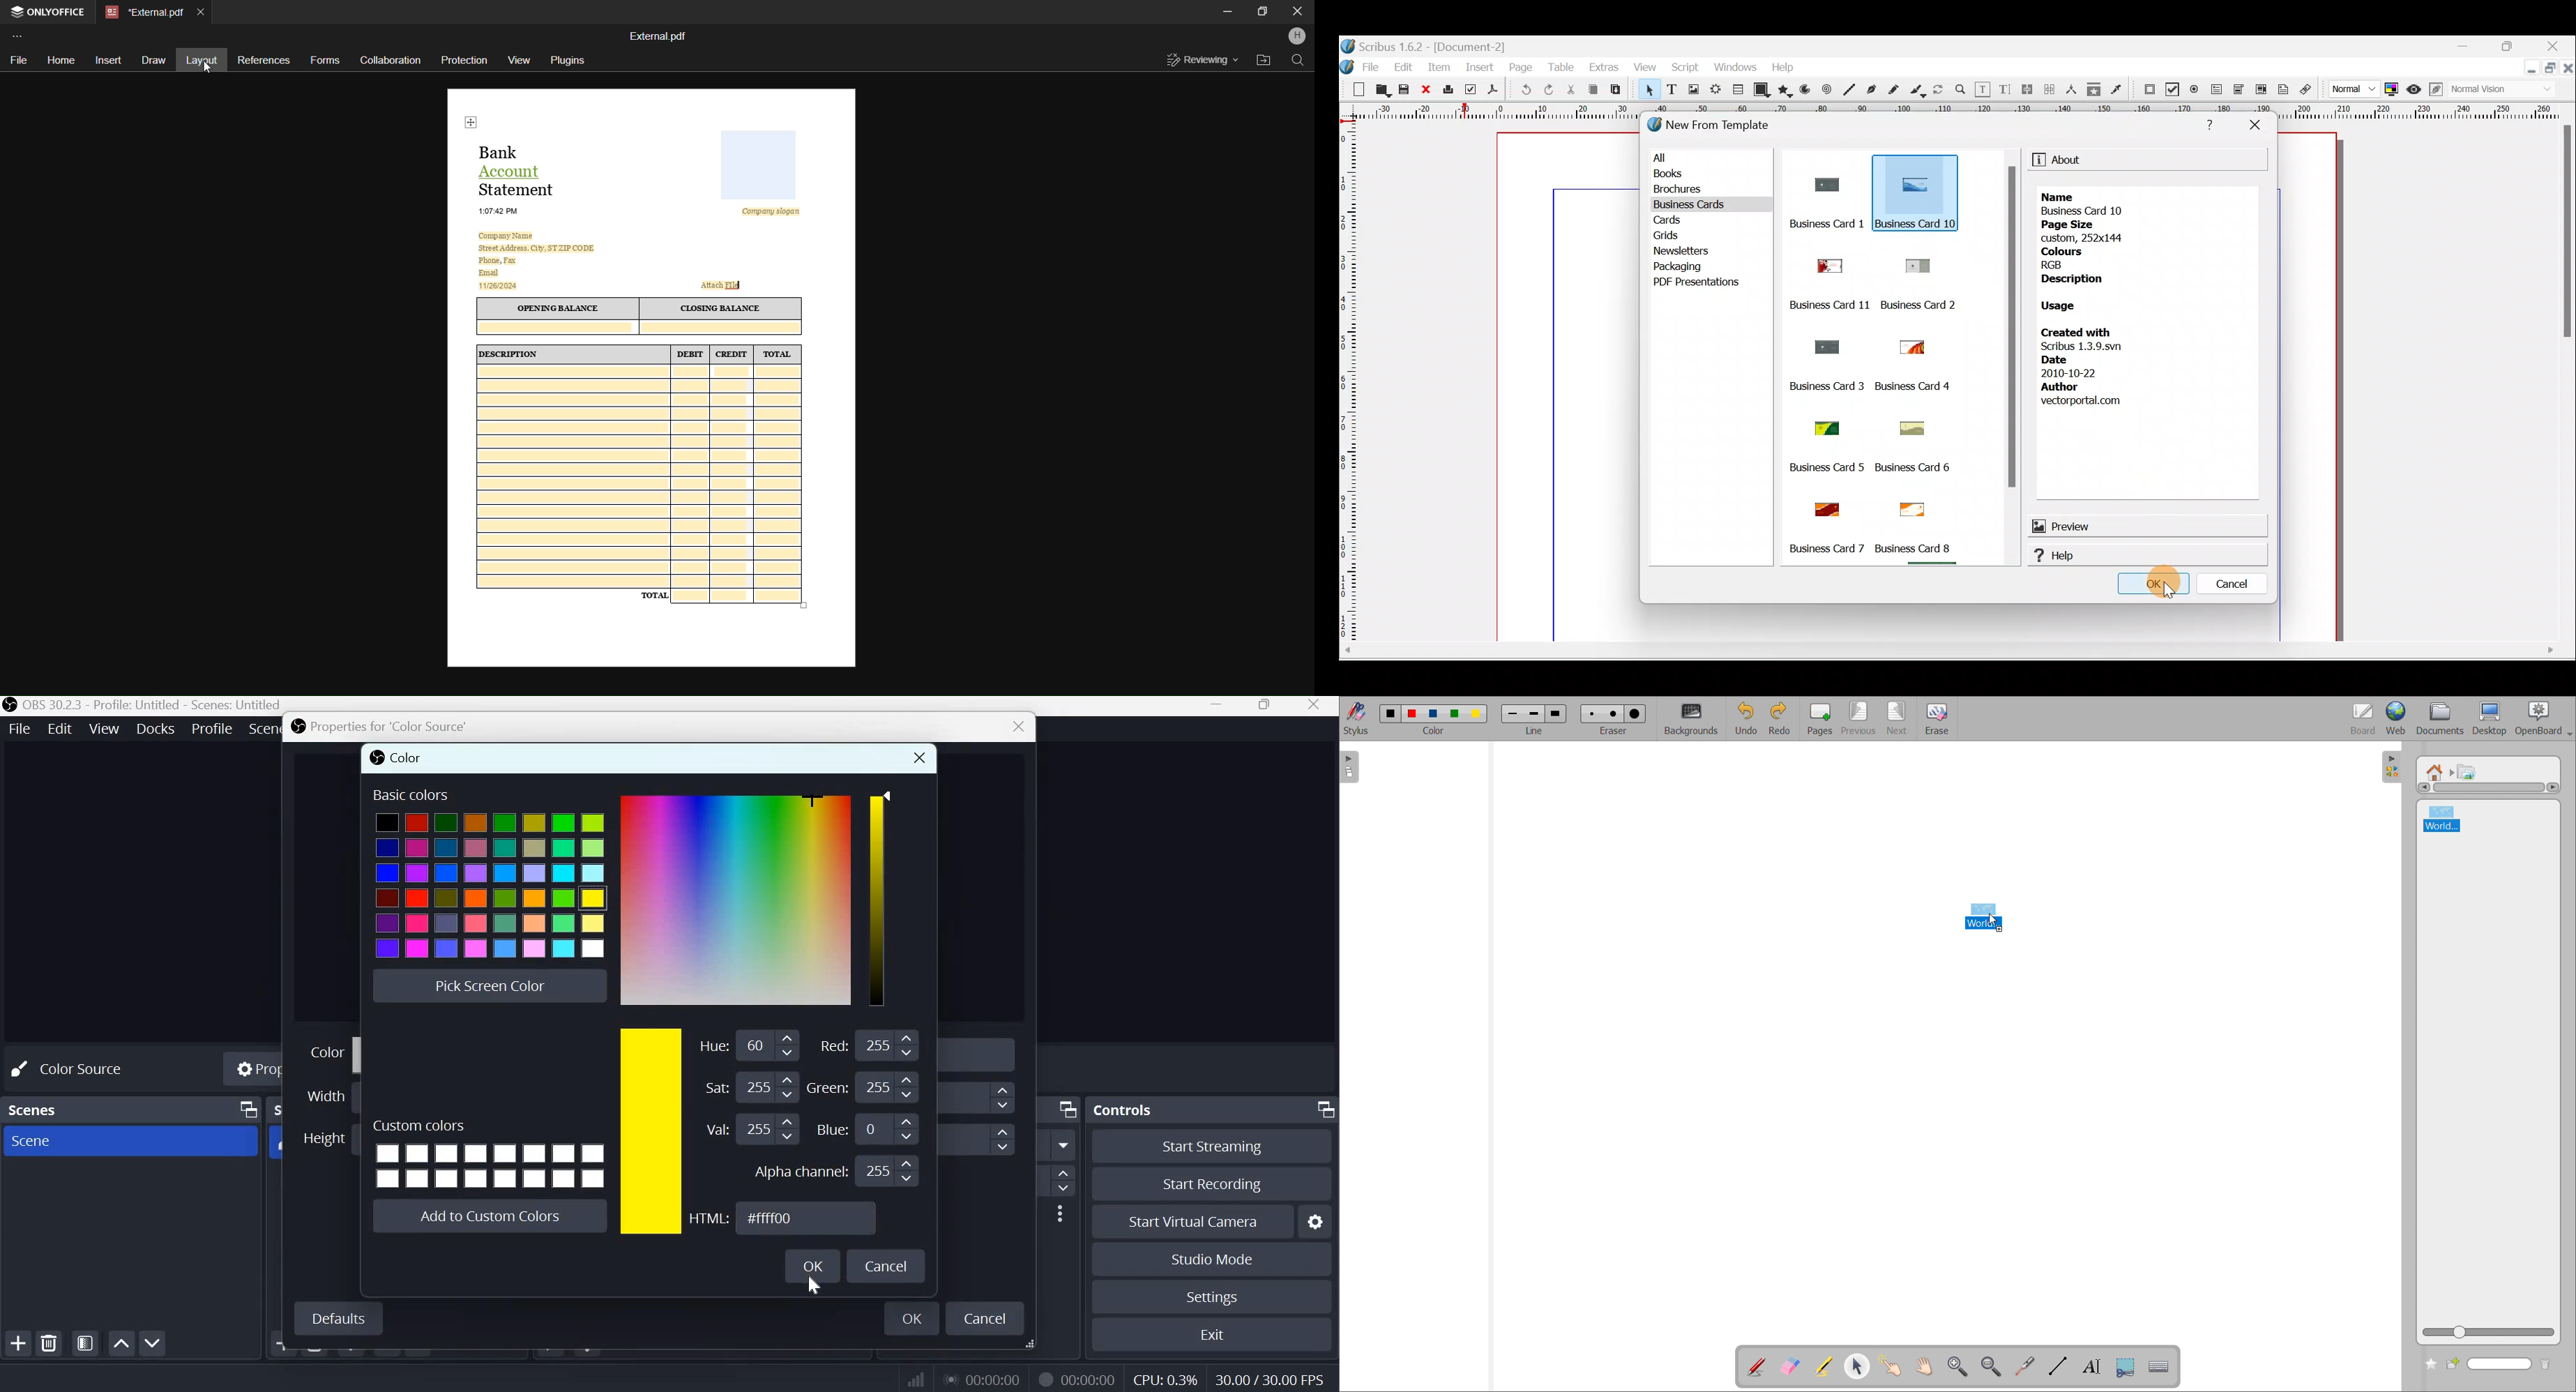 This screenshot has height=1400, width=2576. What do you see at coordinates (1381, 89) in the screenshot?
I see `Open` at bounding box center [1381, 89].